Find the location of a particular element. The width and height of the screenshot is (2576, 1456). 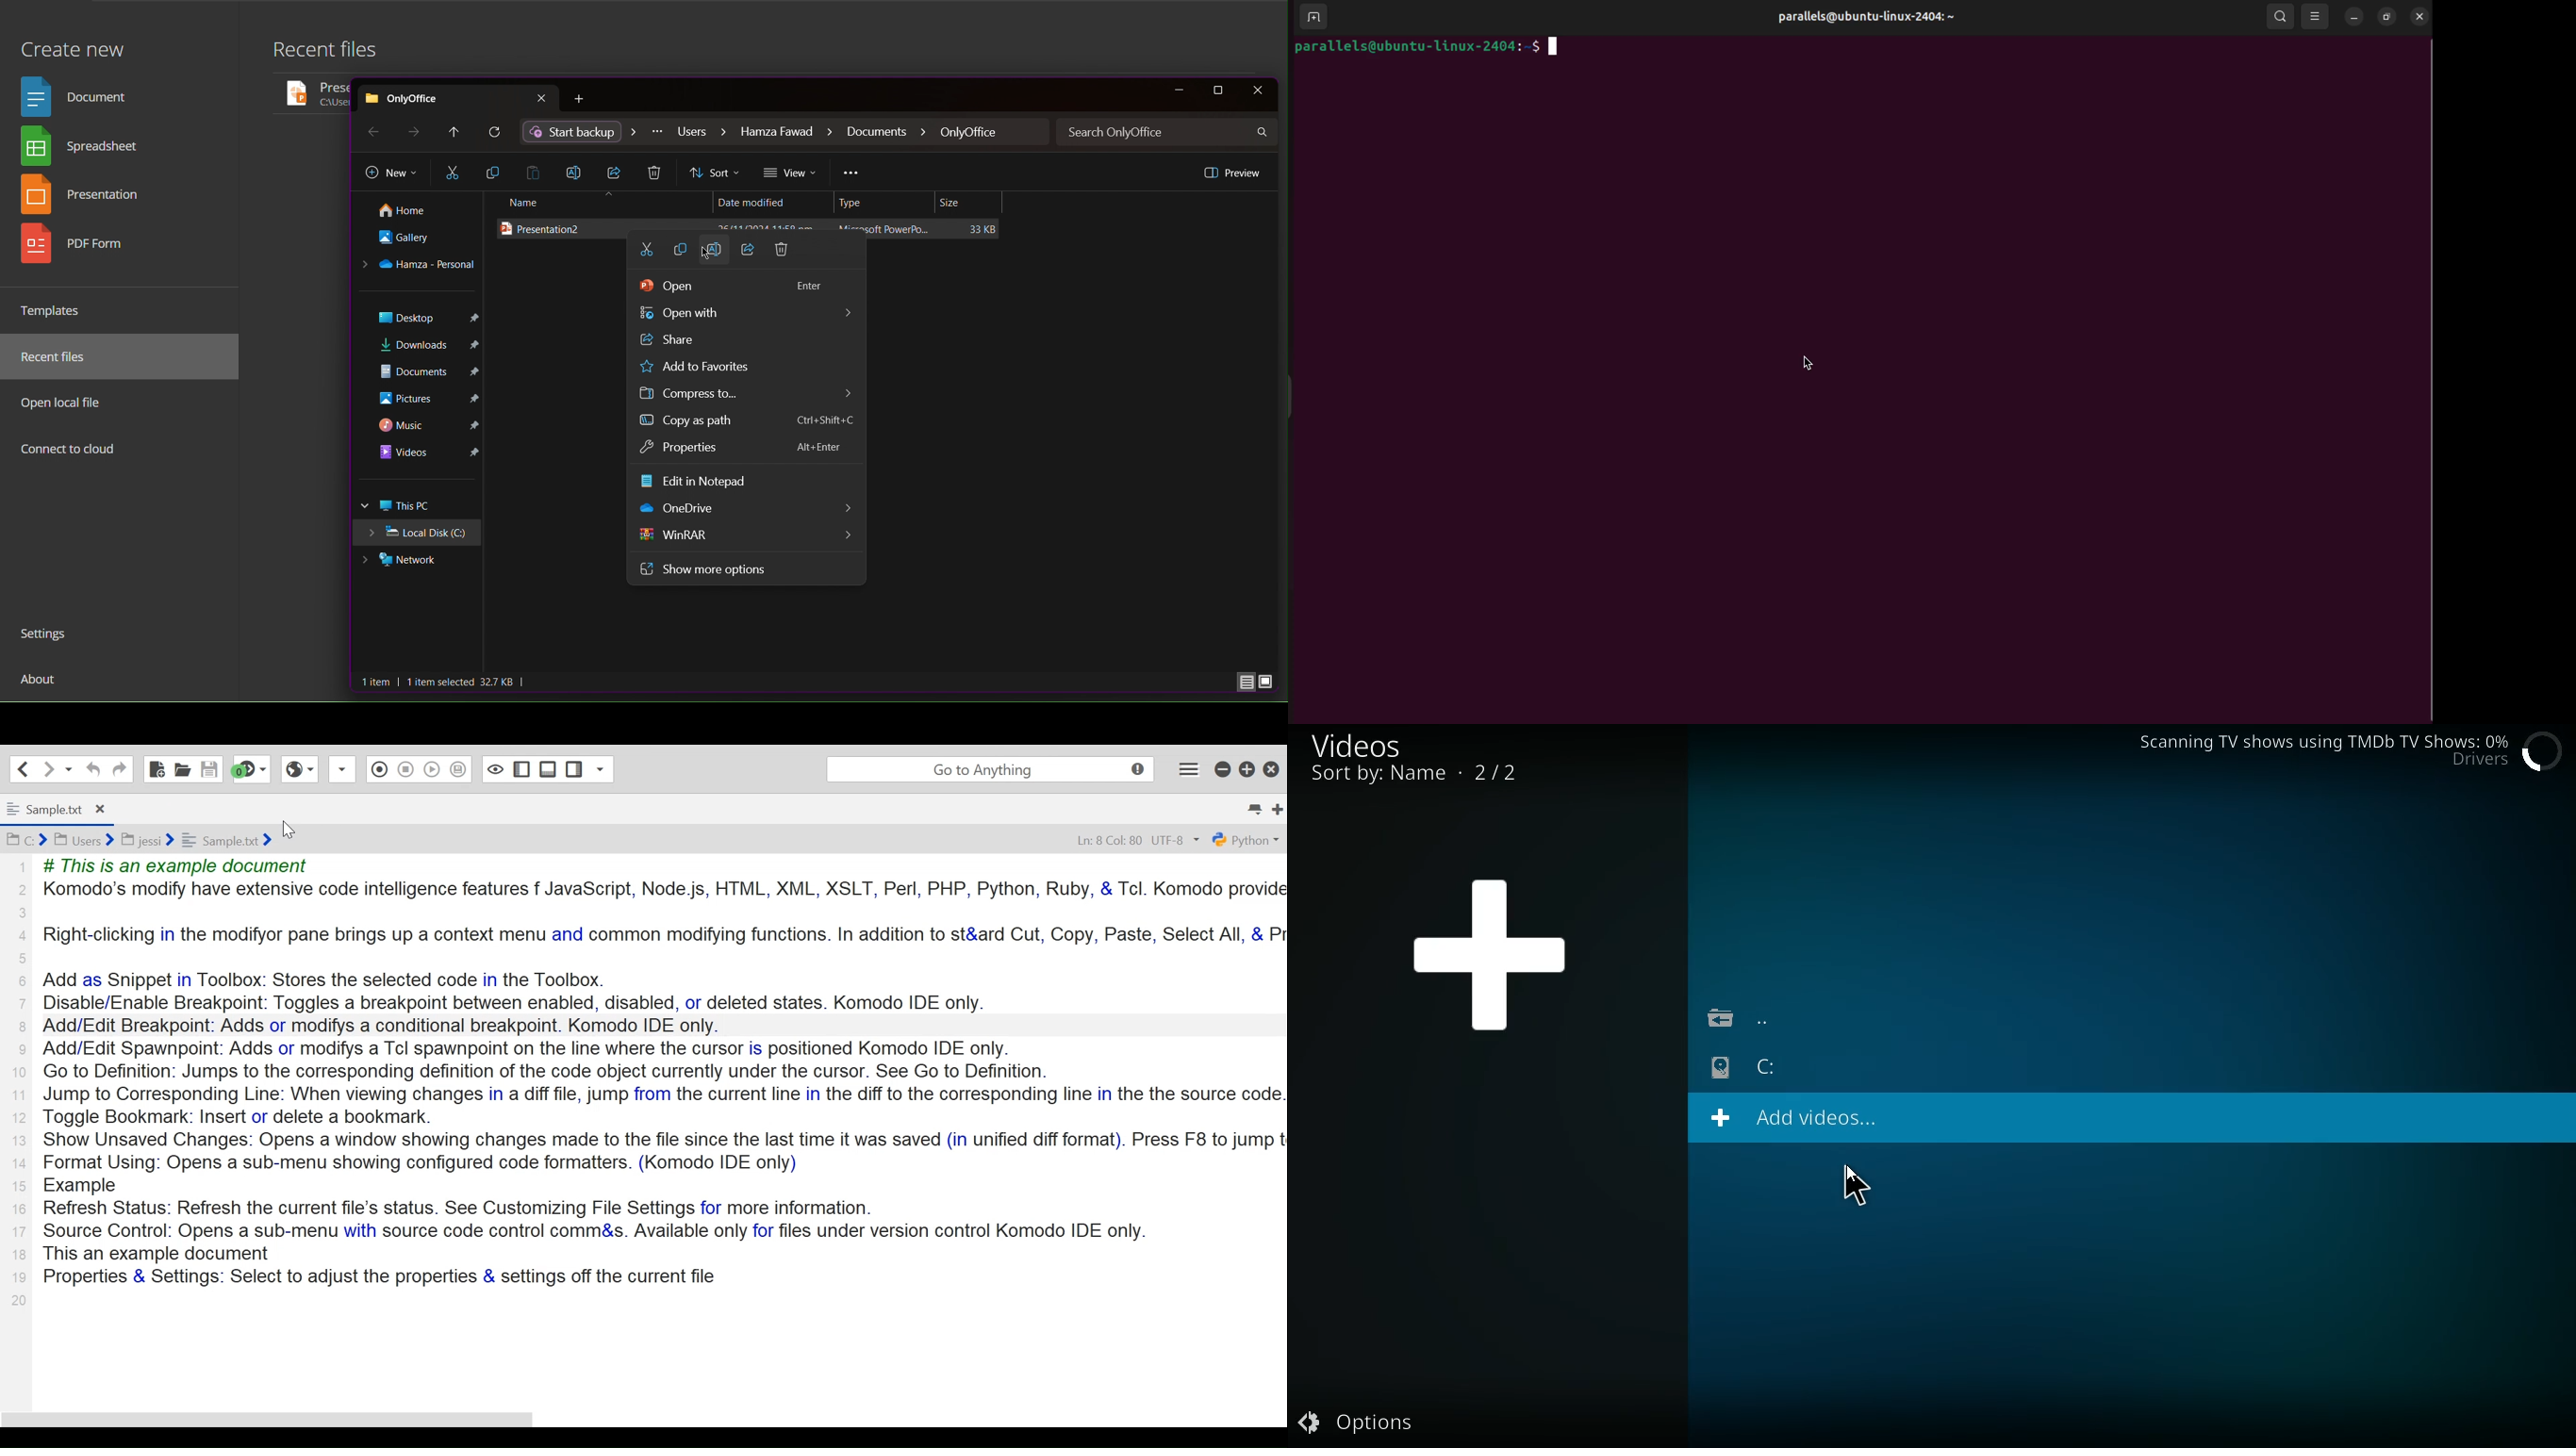

Paste is located at coordinates (536, 172).